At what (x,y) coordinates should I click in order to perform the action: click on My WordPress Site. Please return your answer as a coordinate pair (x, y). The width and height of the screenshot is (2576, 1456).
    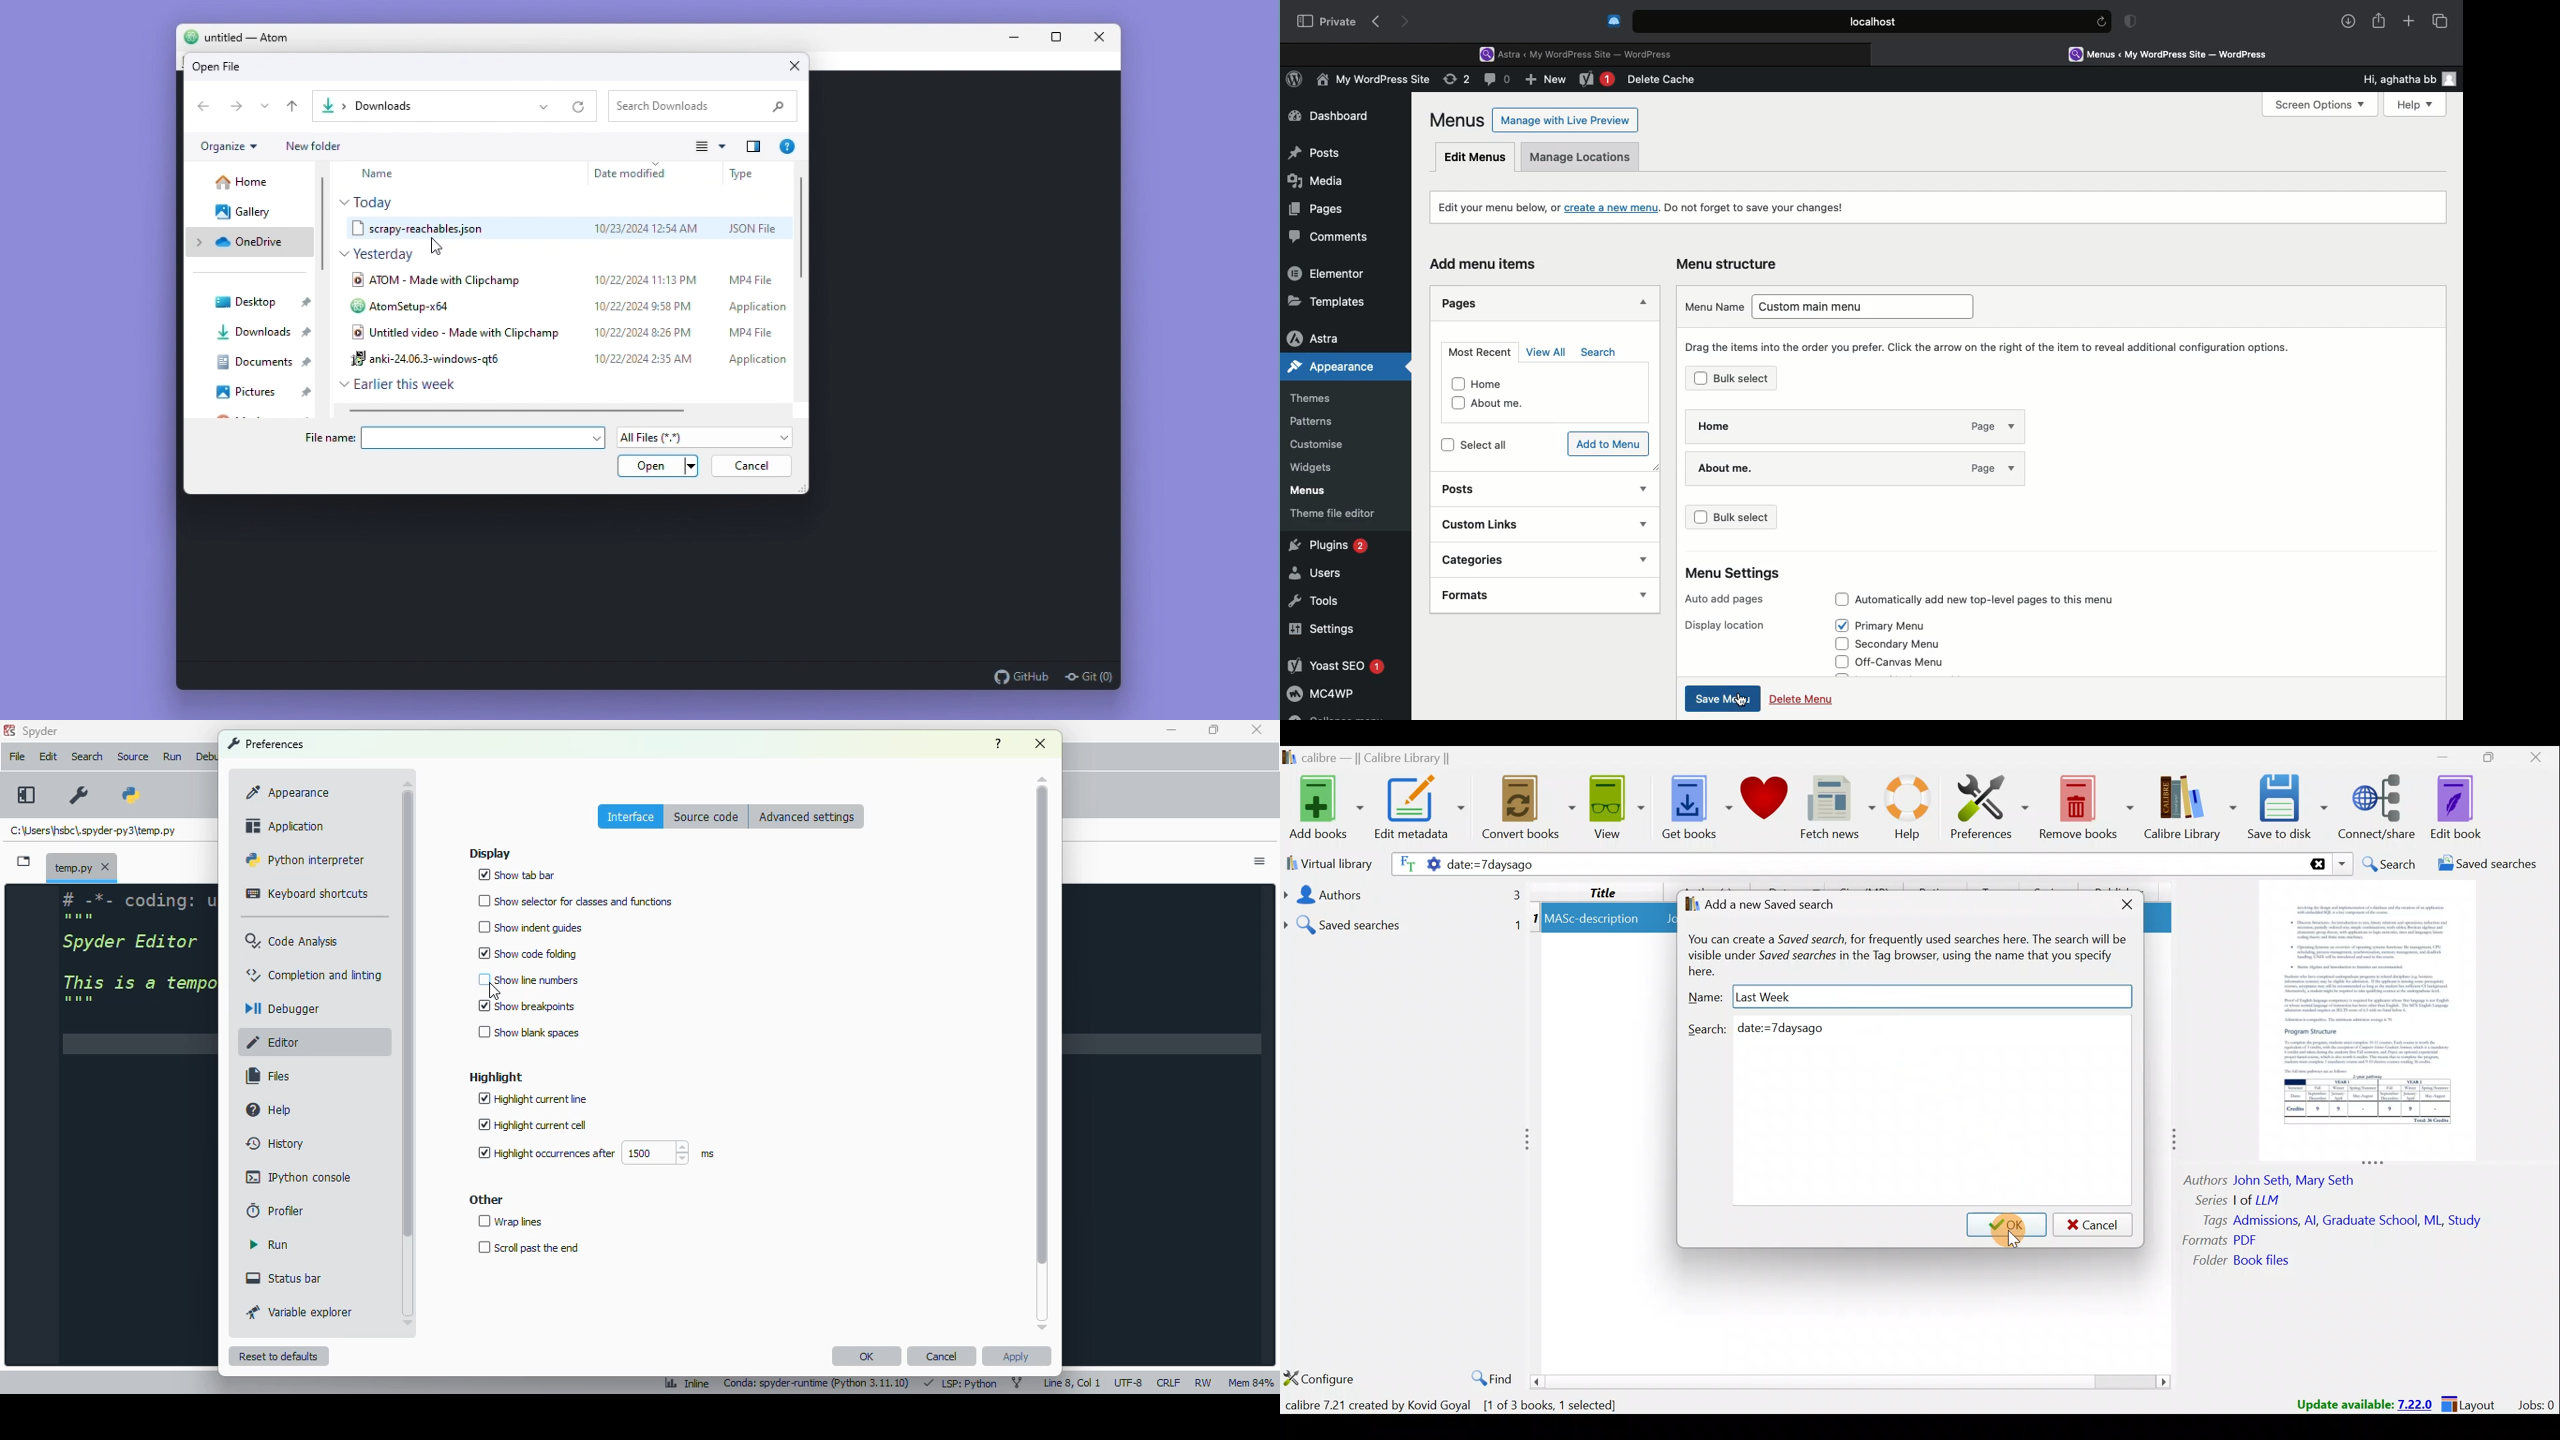
    Looking at the image, I should click on (1370, 82).